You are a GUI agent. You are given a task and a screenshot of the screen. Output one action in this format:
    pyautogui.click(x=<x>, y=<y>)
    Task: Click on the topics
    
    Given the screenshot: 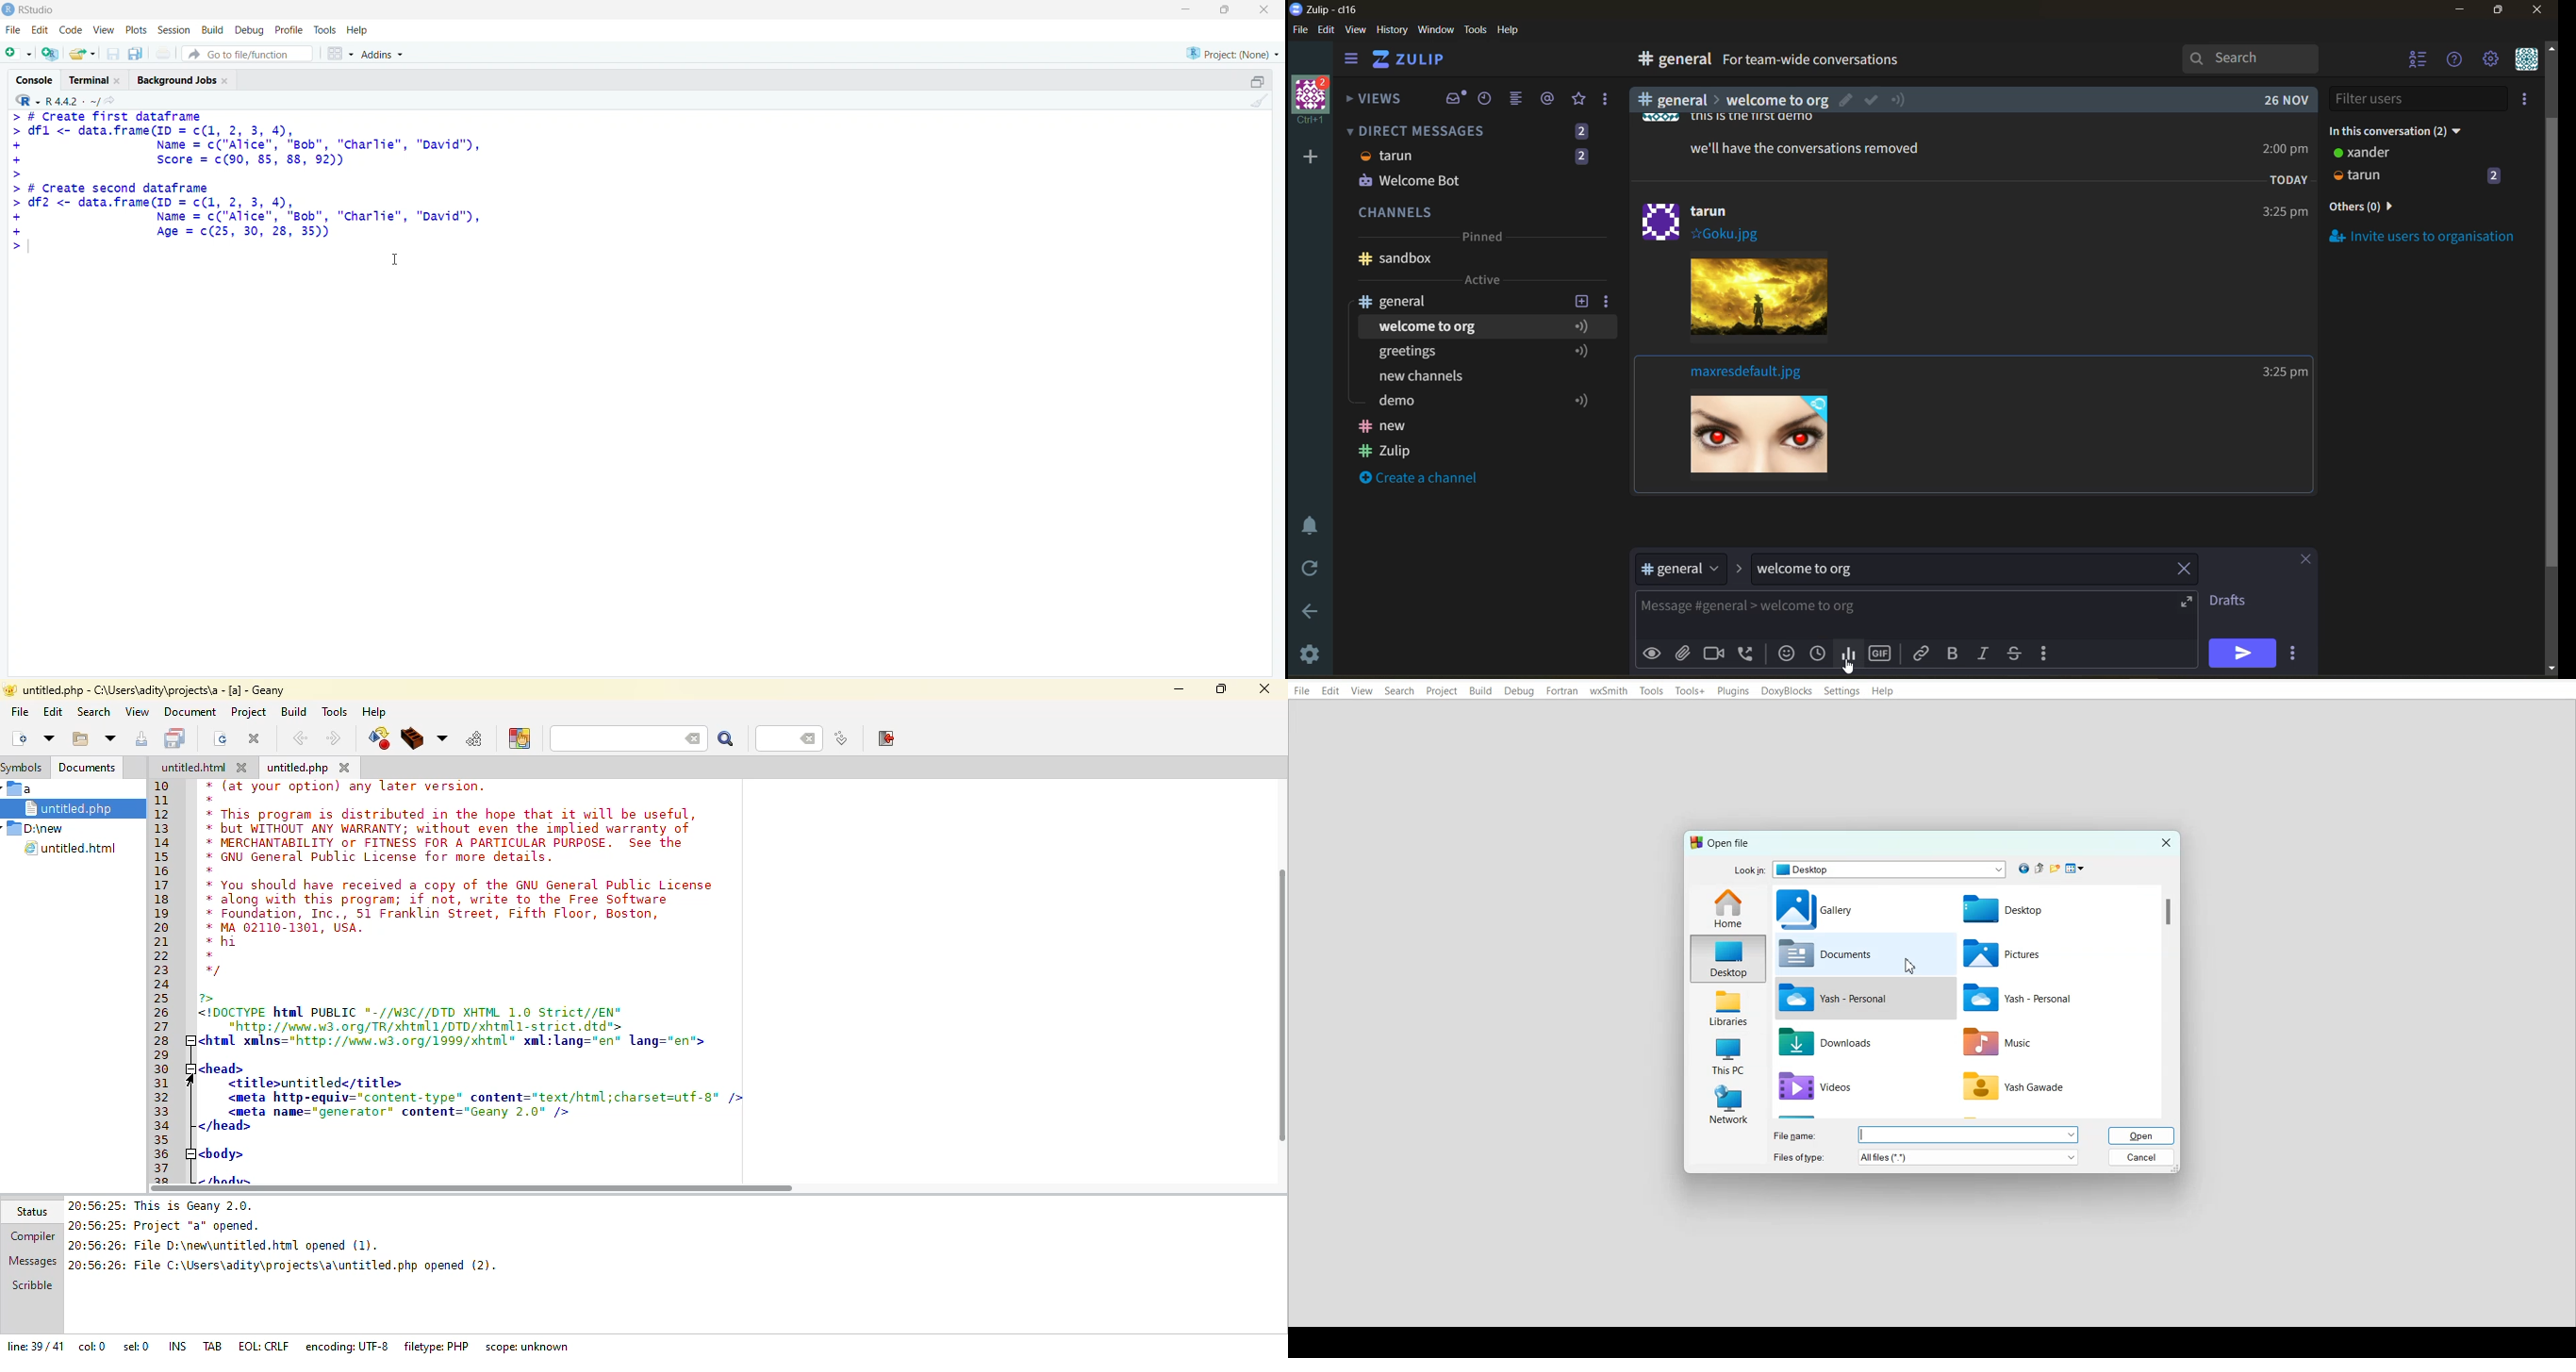 What is the action you would take?
    pyautogui.click(x=1479, y=324)
    